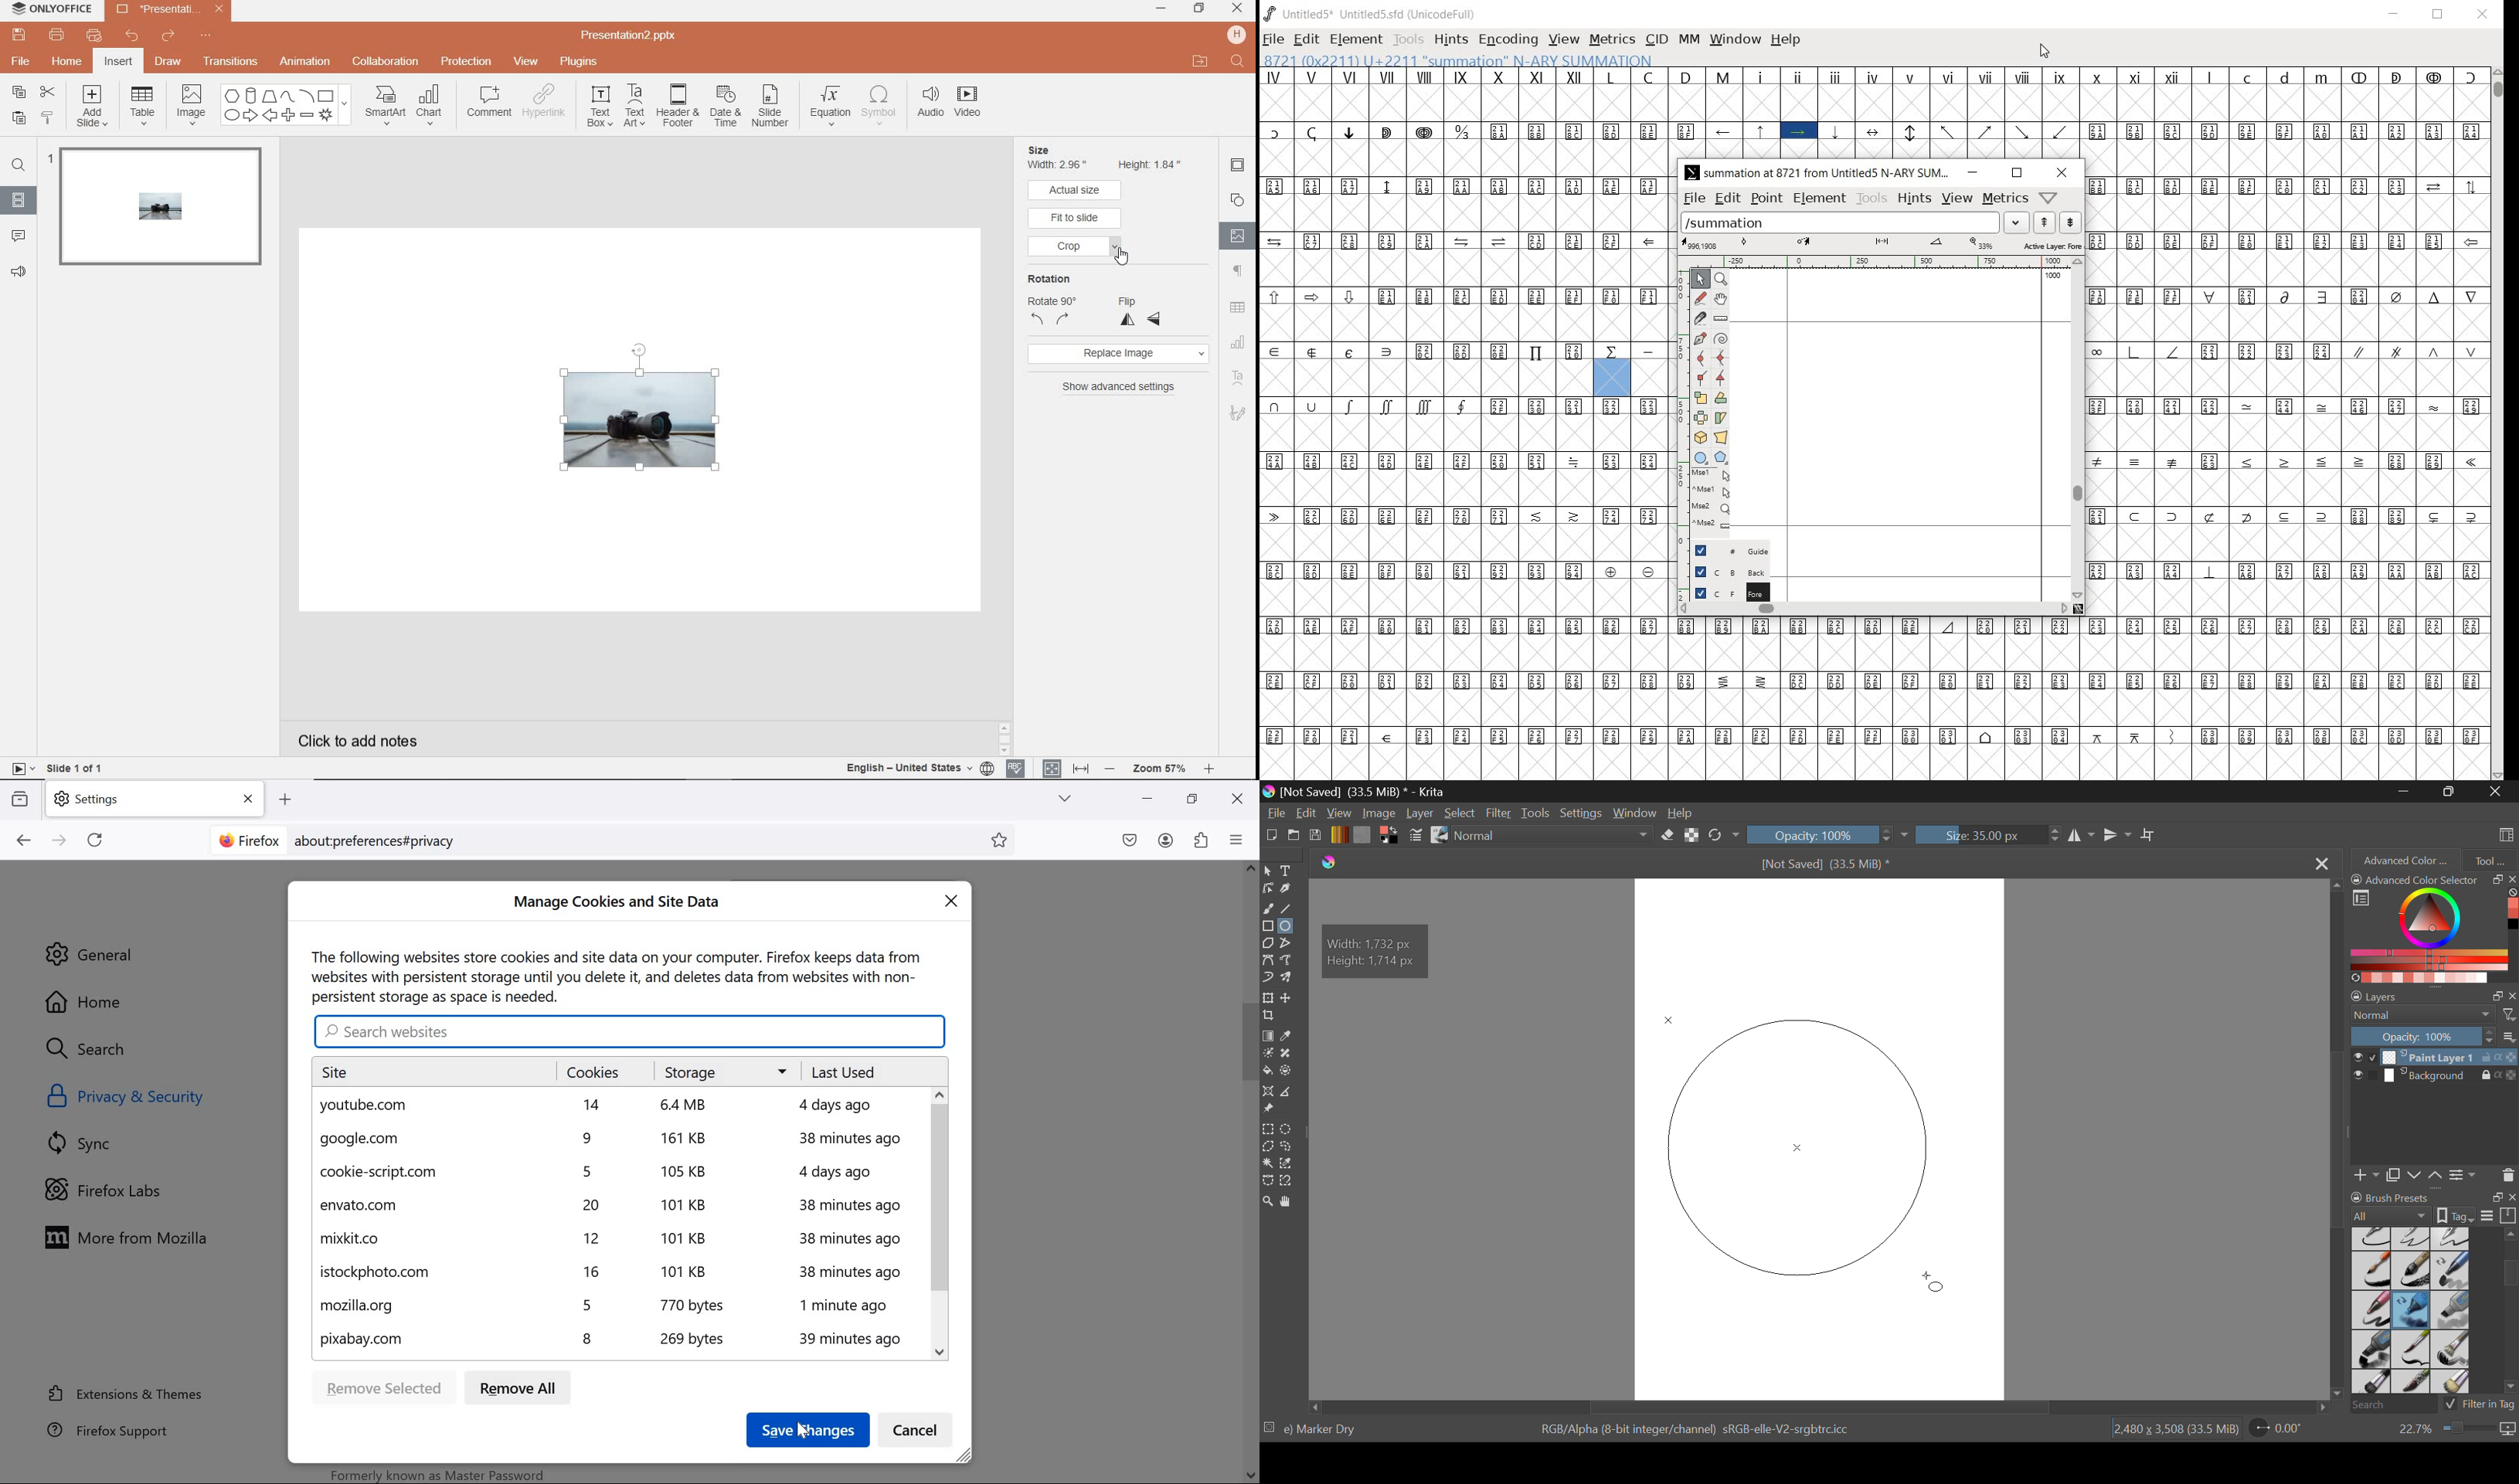 The image size is (2520, 1484). Describe the element at coordinates (1691, 835) in the screenshot. I see `Preserve Alpha` at that location.